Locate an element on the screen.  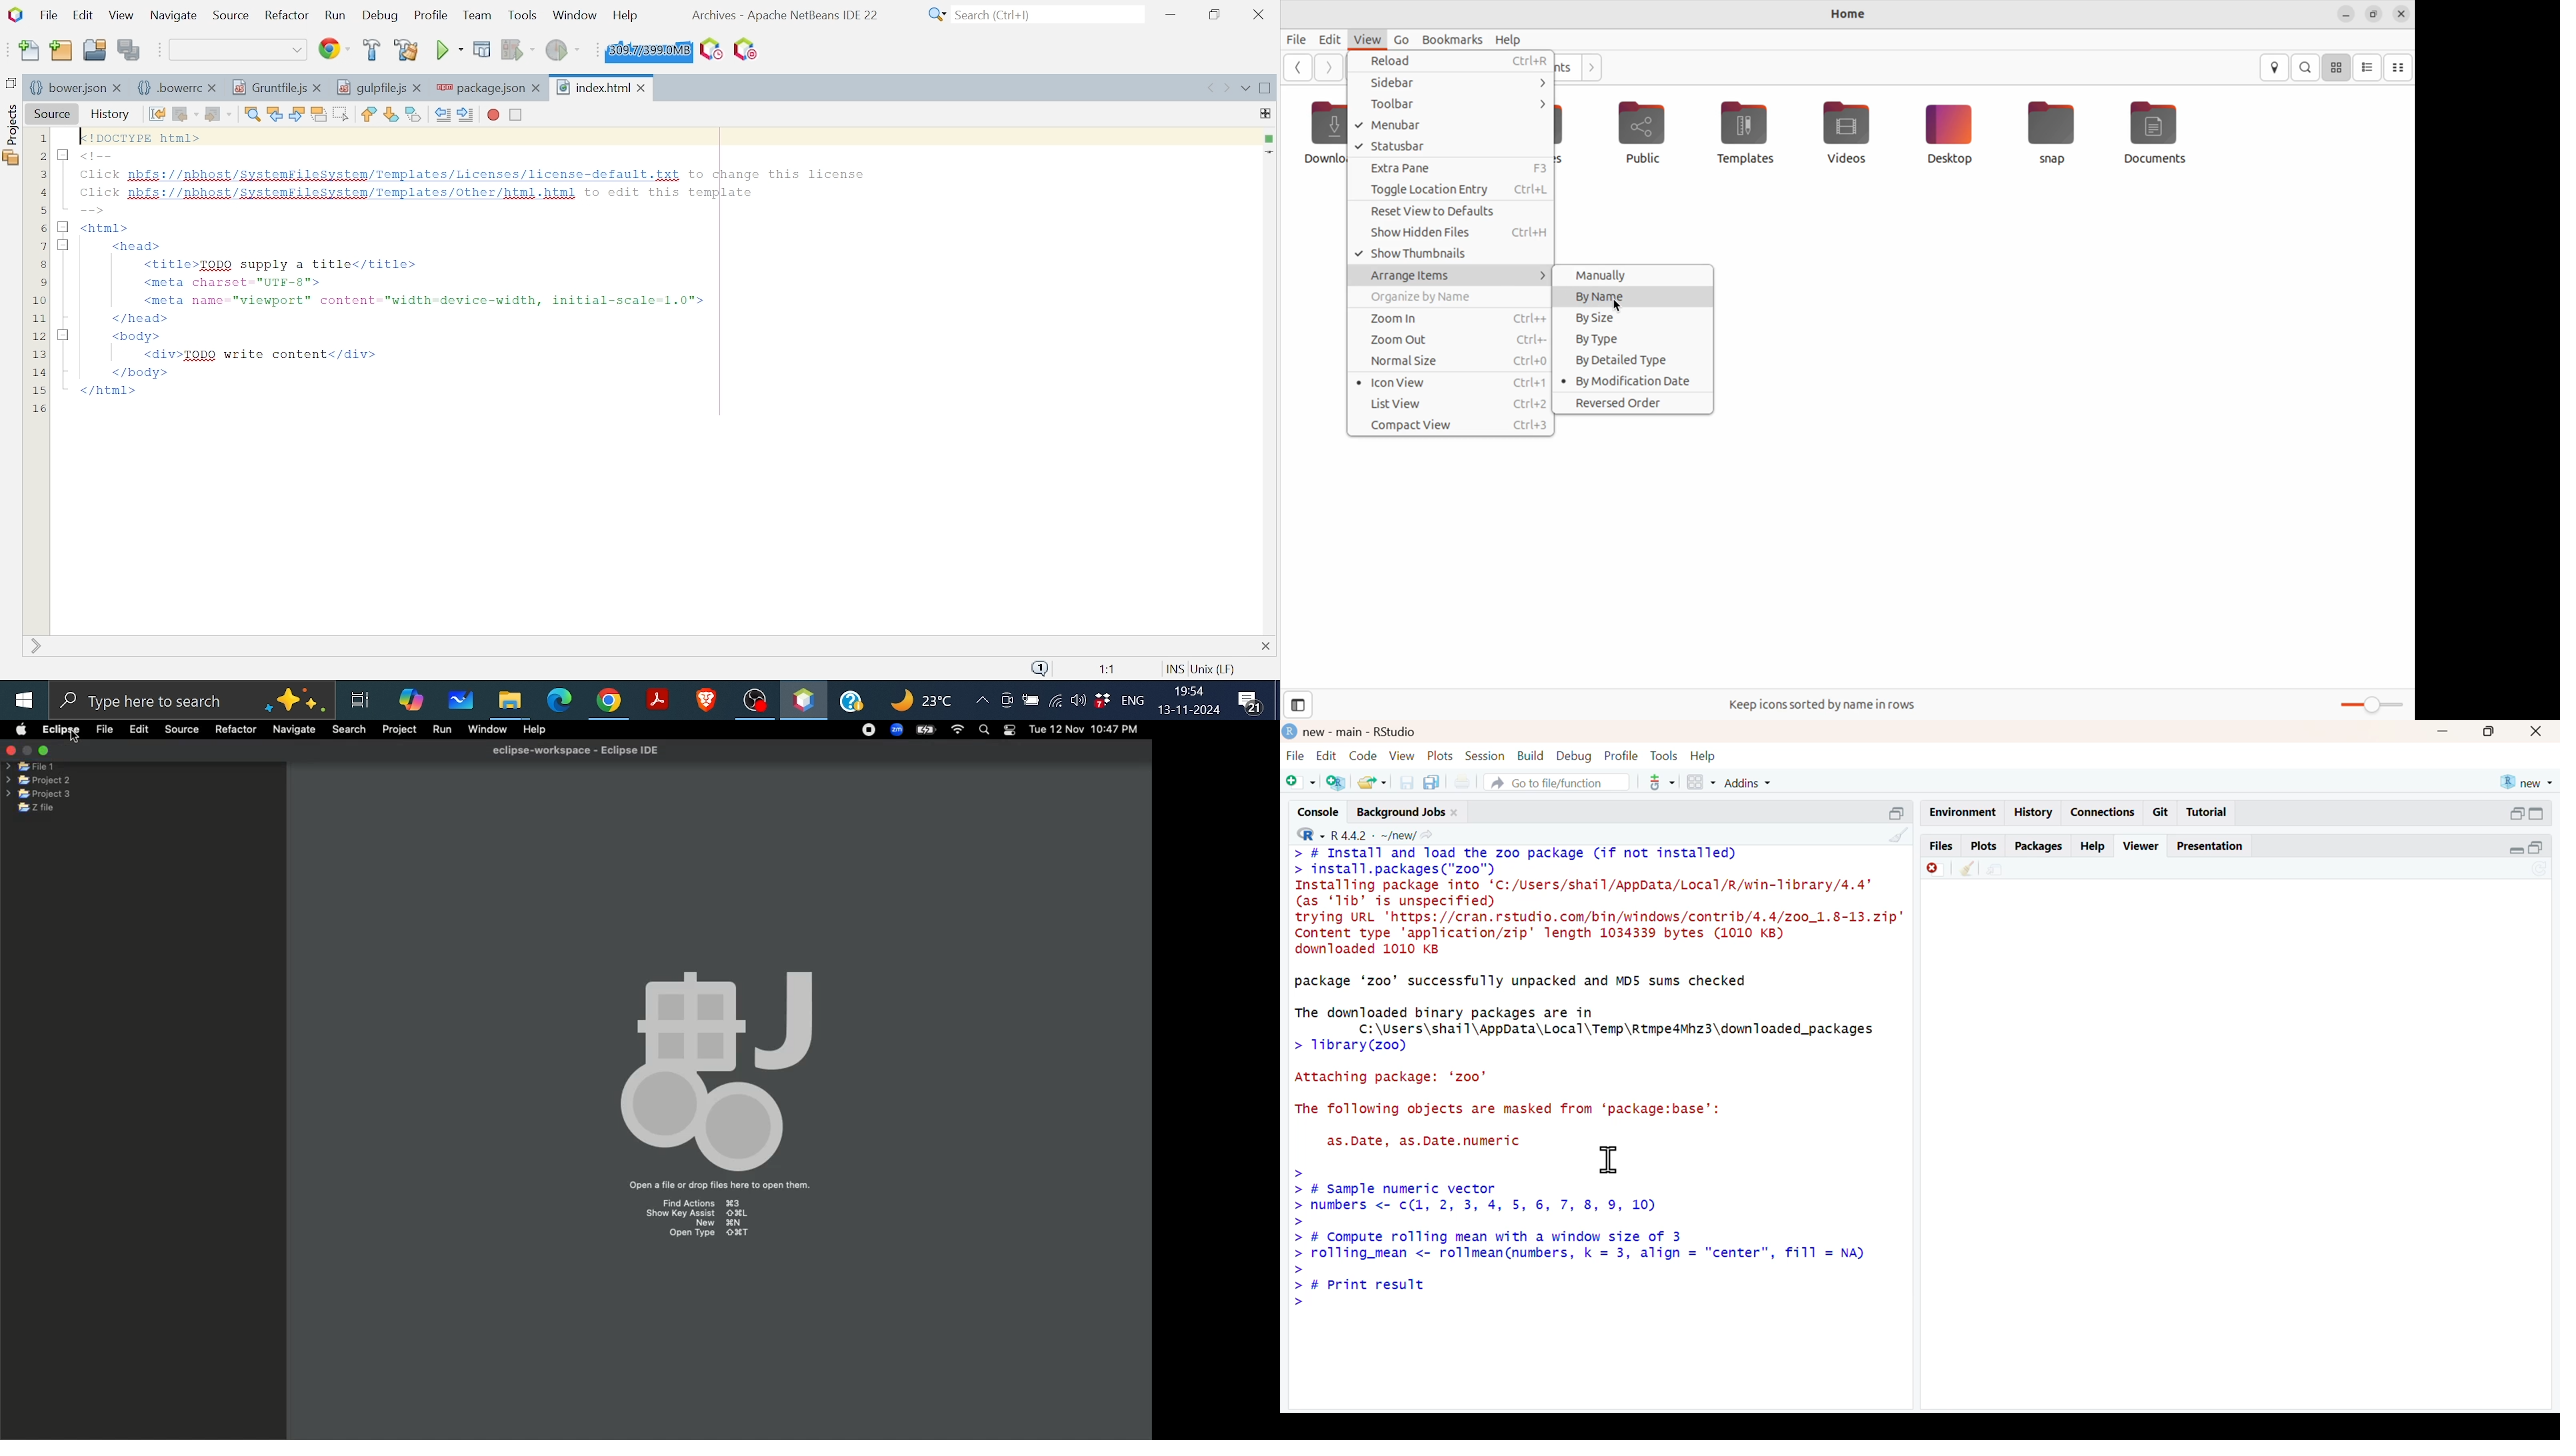
switch to full view is located at coordinates (2536, 813).